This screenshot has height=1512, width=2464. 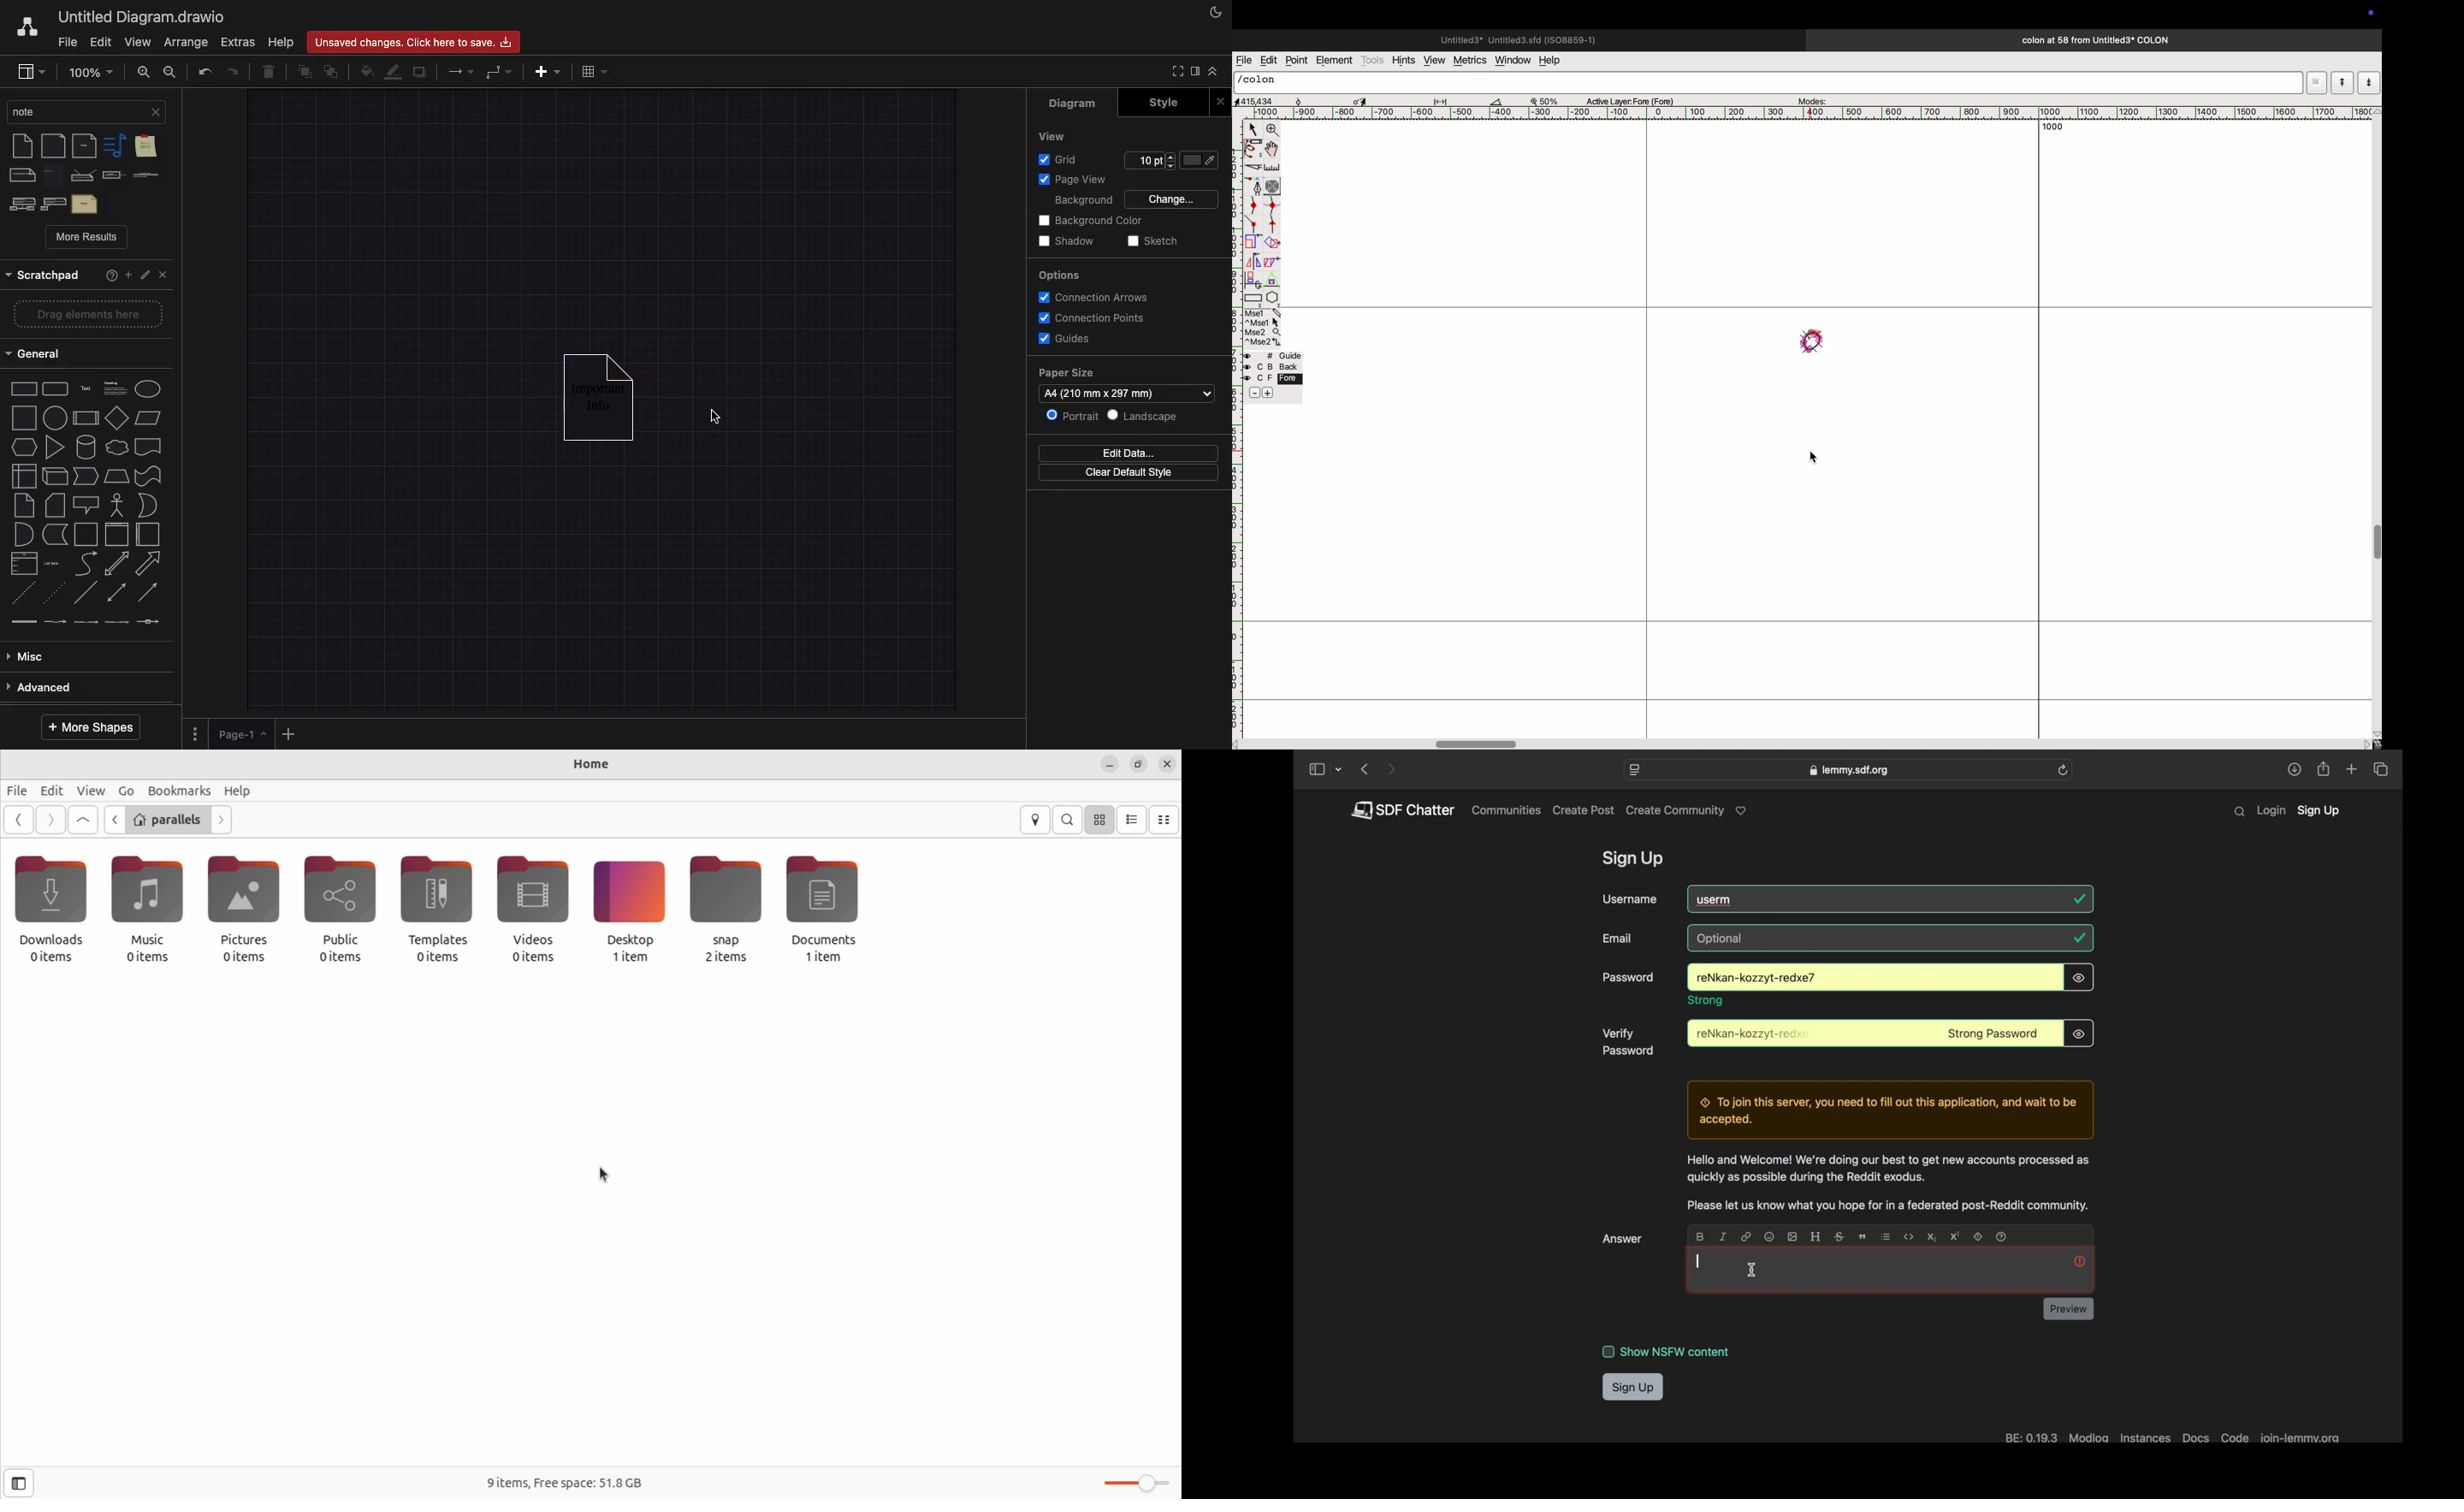 I want to click on More shapes, so click(x=97, y=728).